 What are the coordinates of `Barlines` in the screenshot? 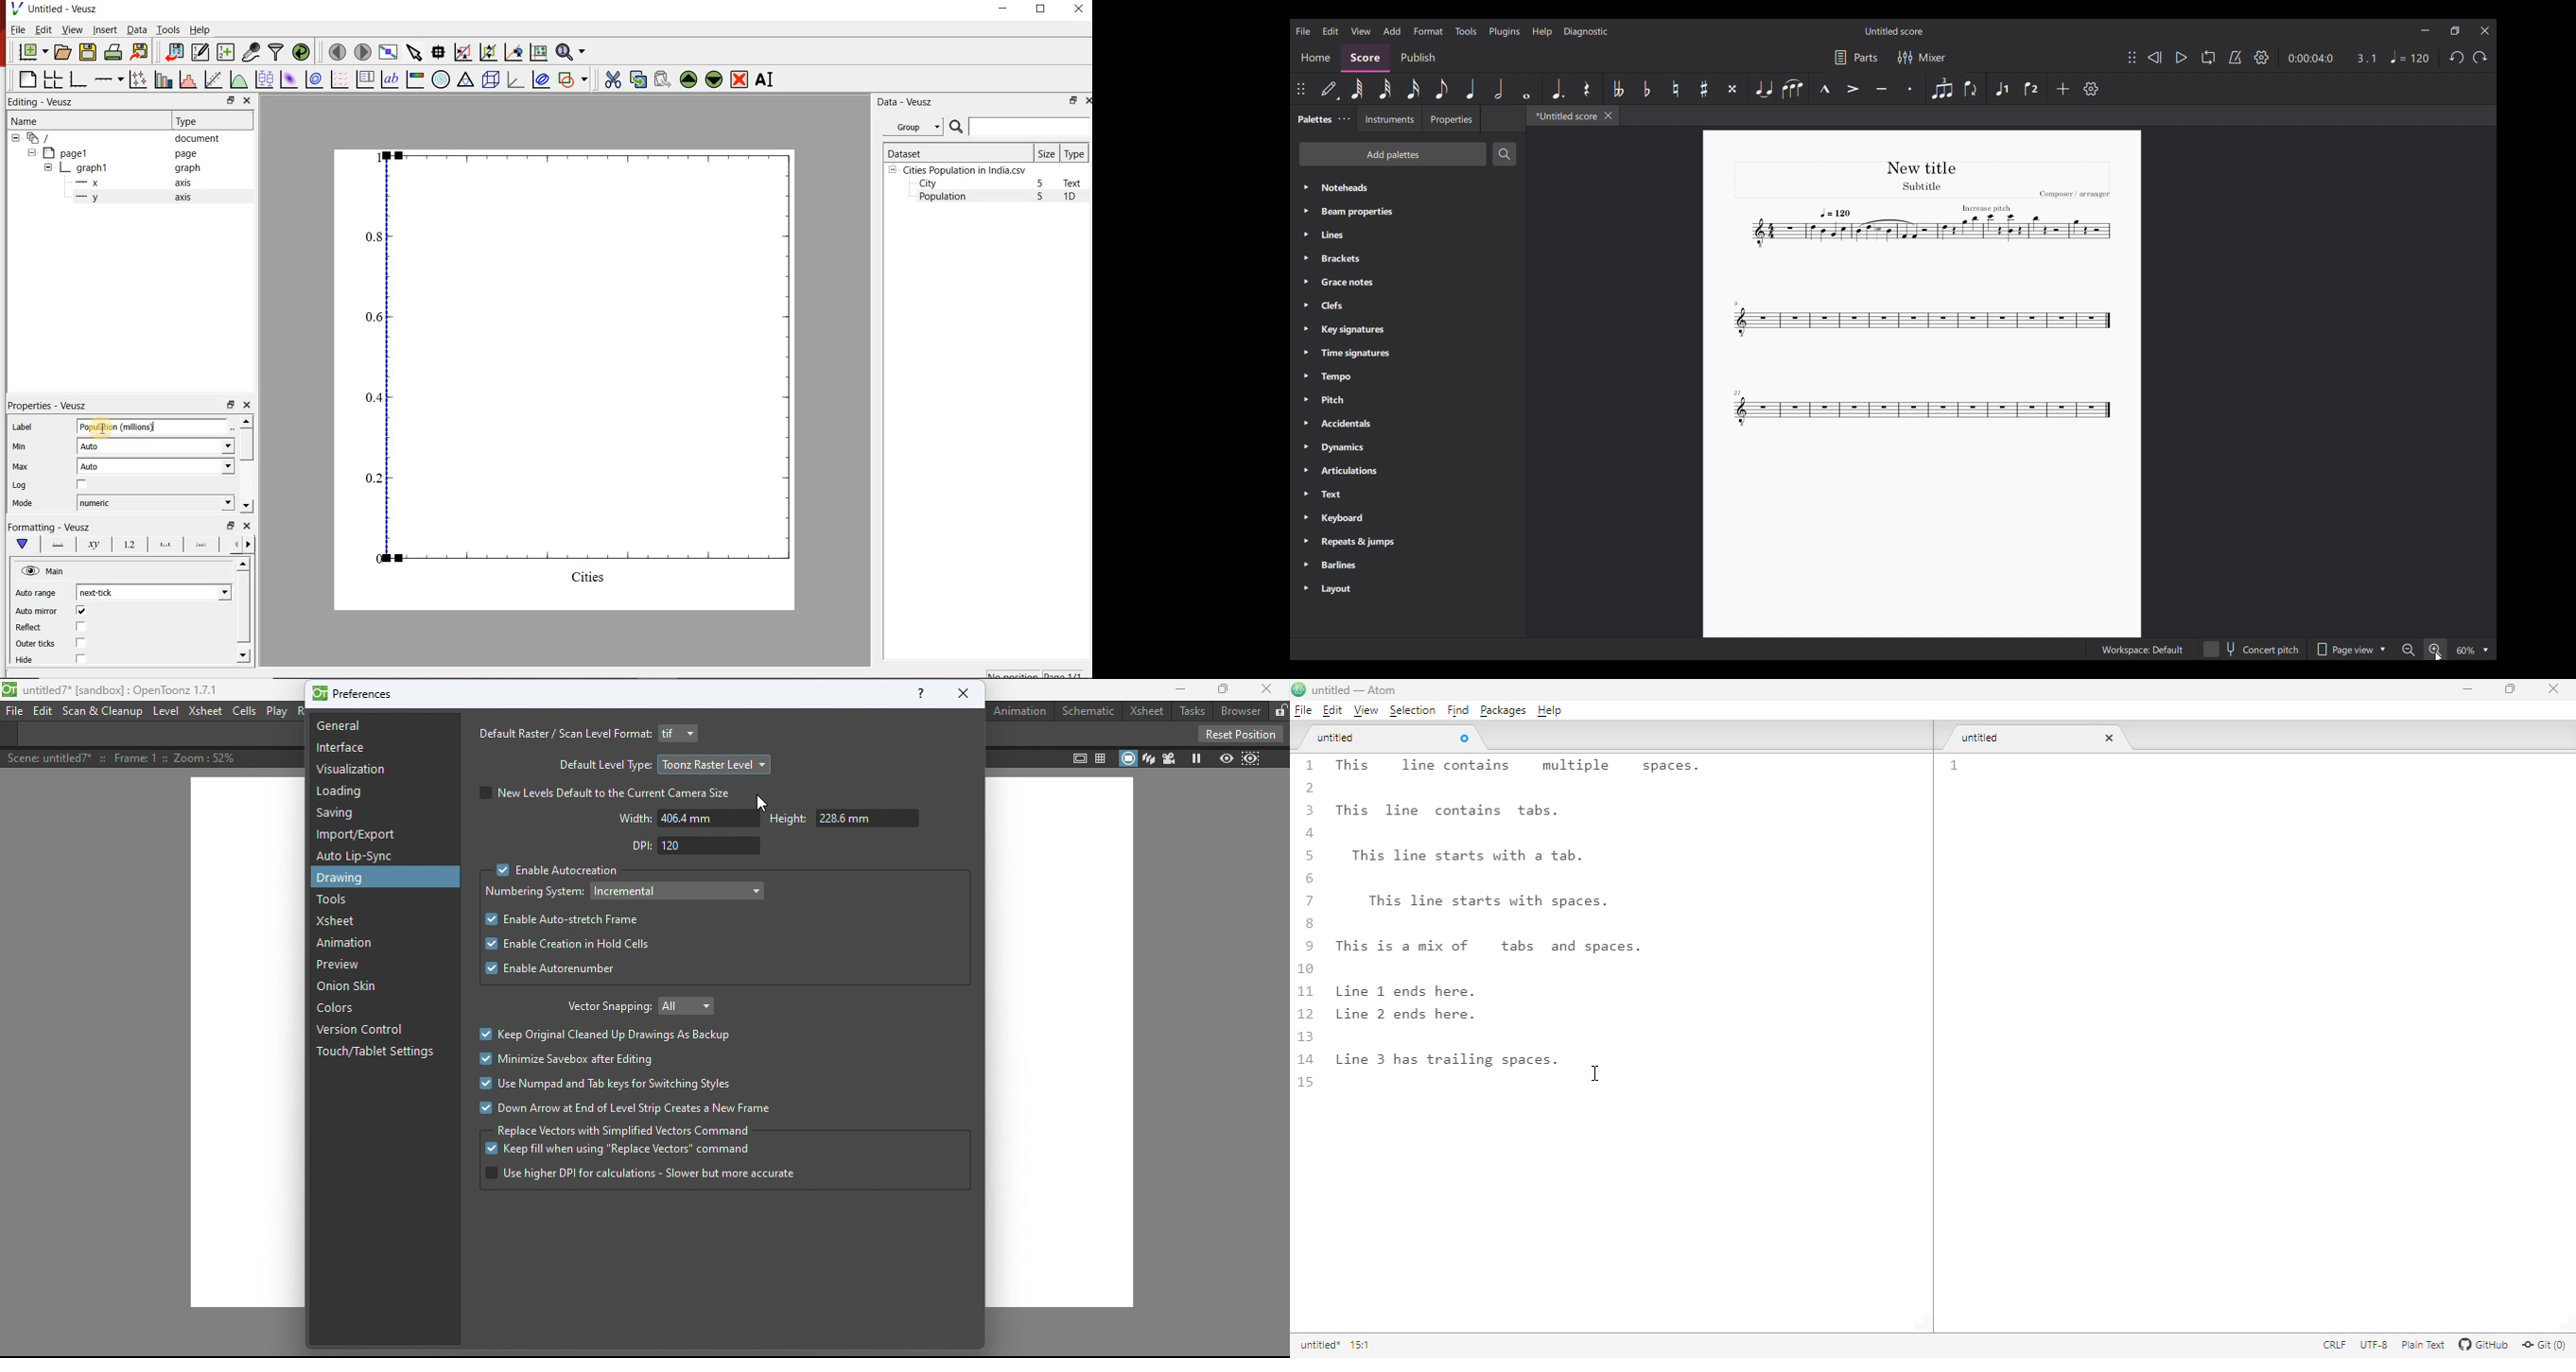 It's located at (1407, 565).